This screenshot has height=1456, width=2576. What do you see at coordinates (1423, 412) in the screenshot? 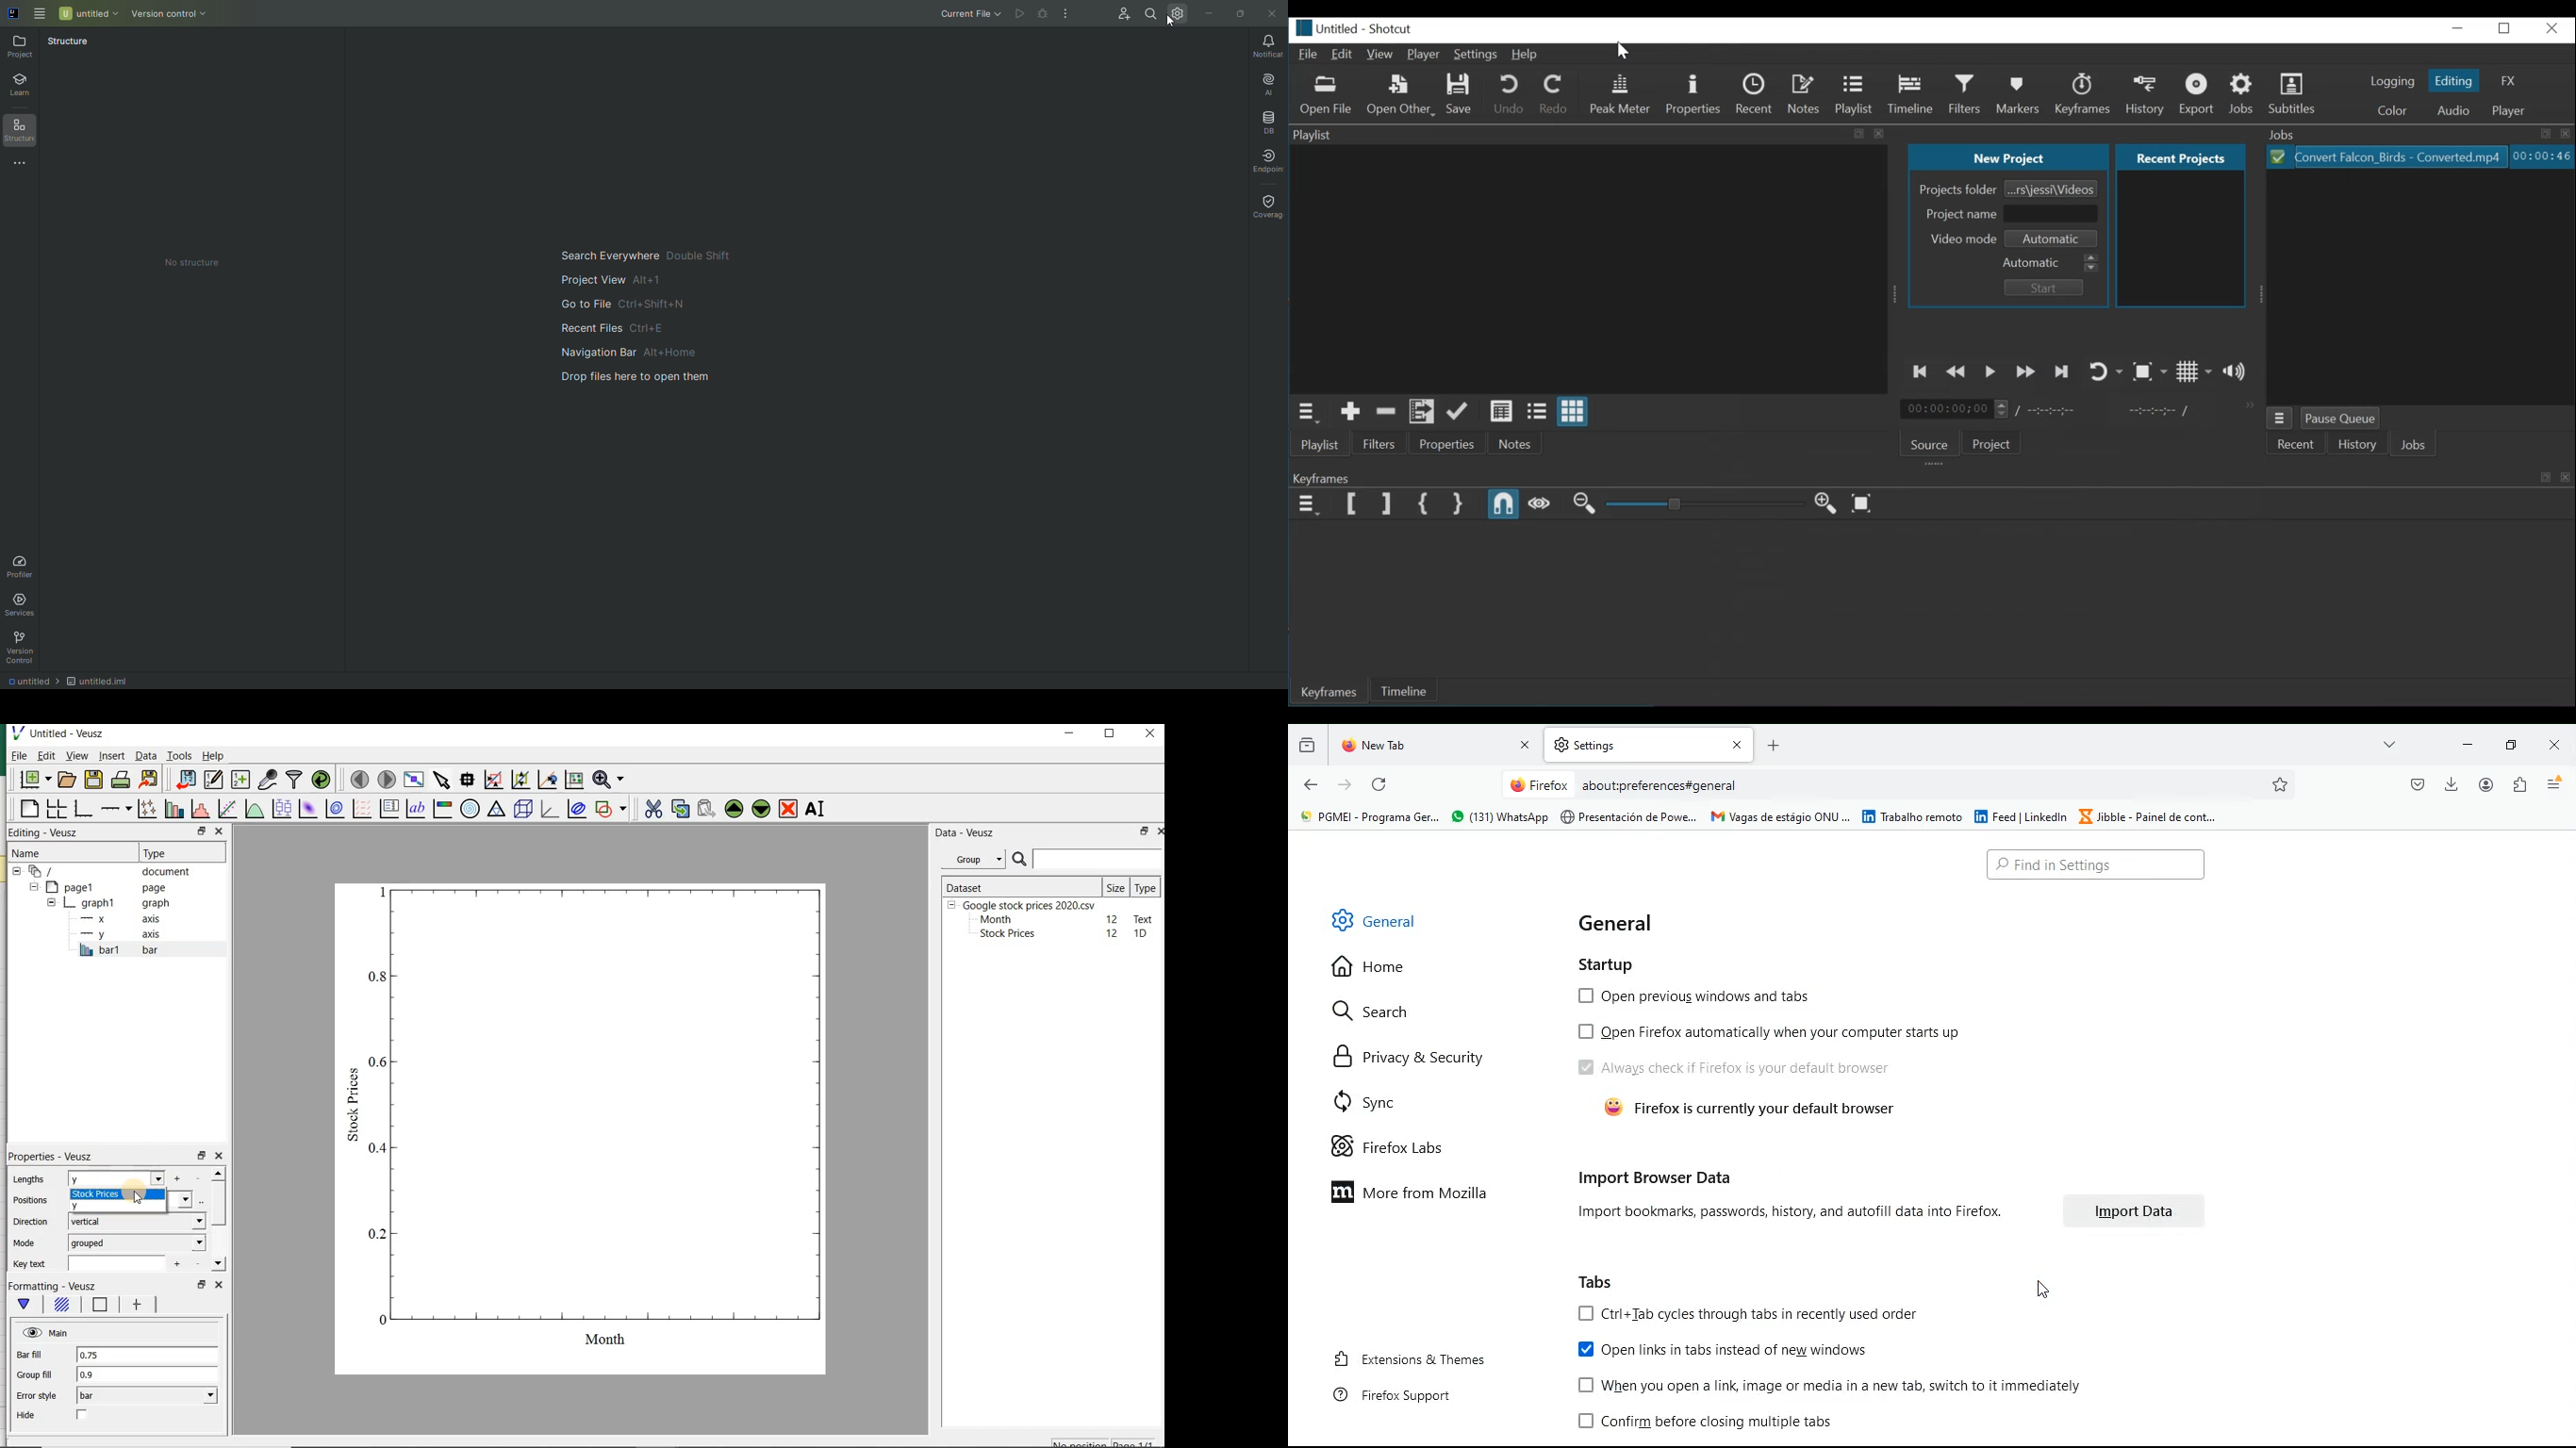
I see `Add files to playlist` at bounding box center [1423, 412].